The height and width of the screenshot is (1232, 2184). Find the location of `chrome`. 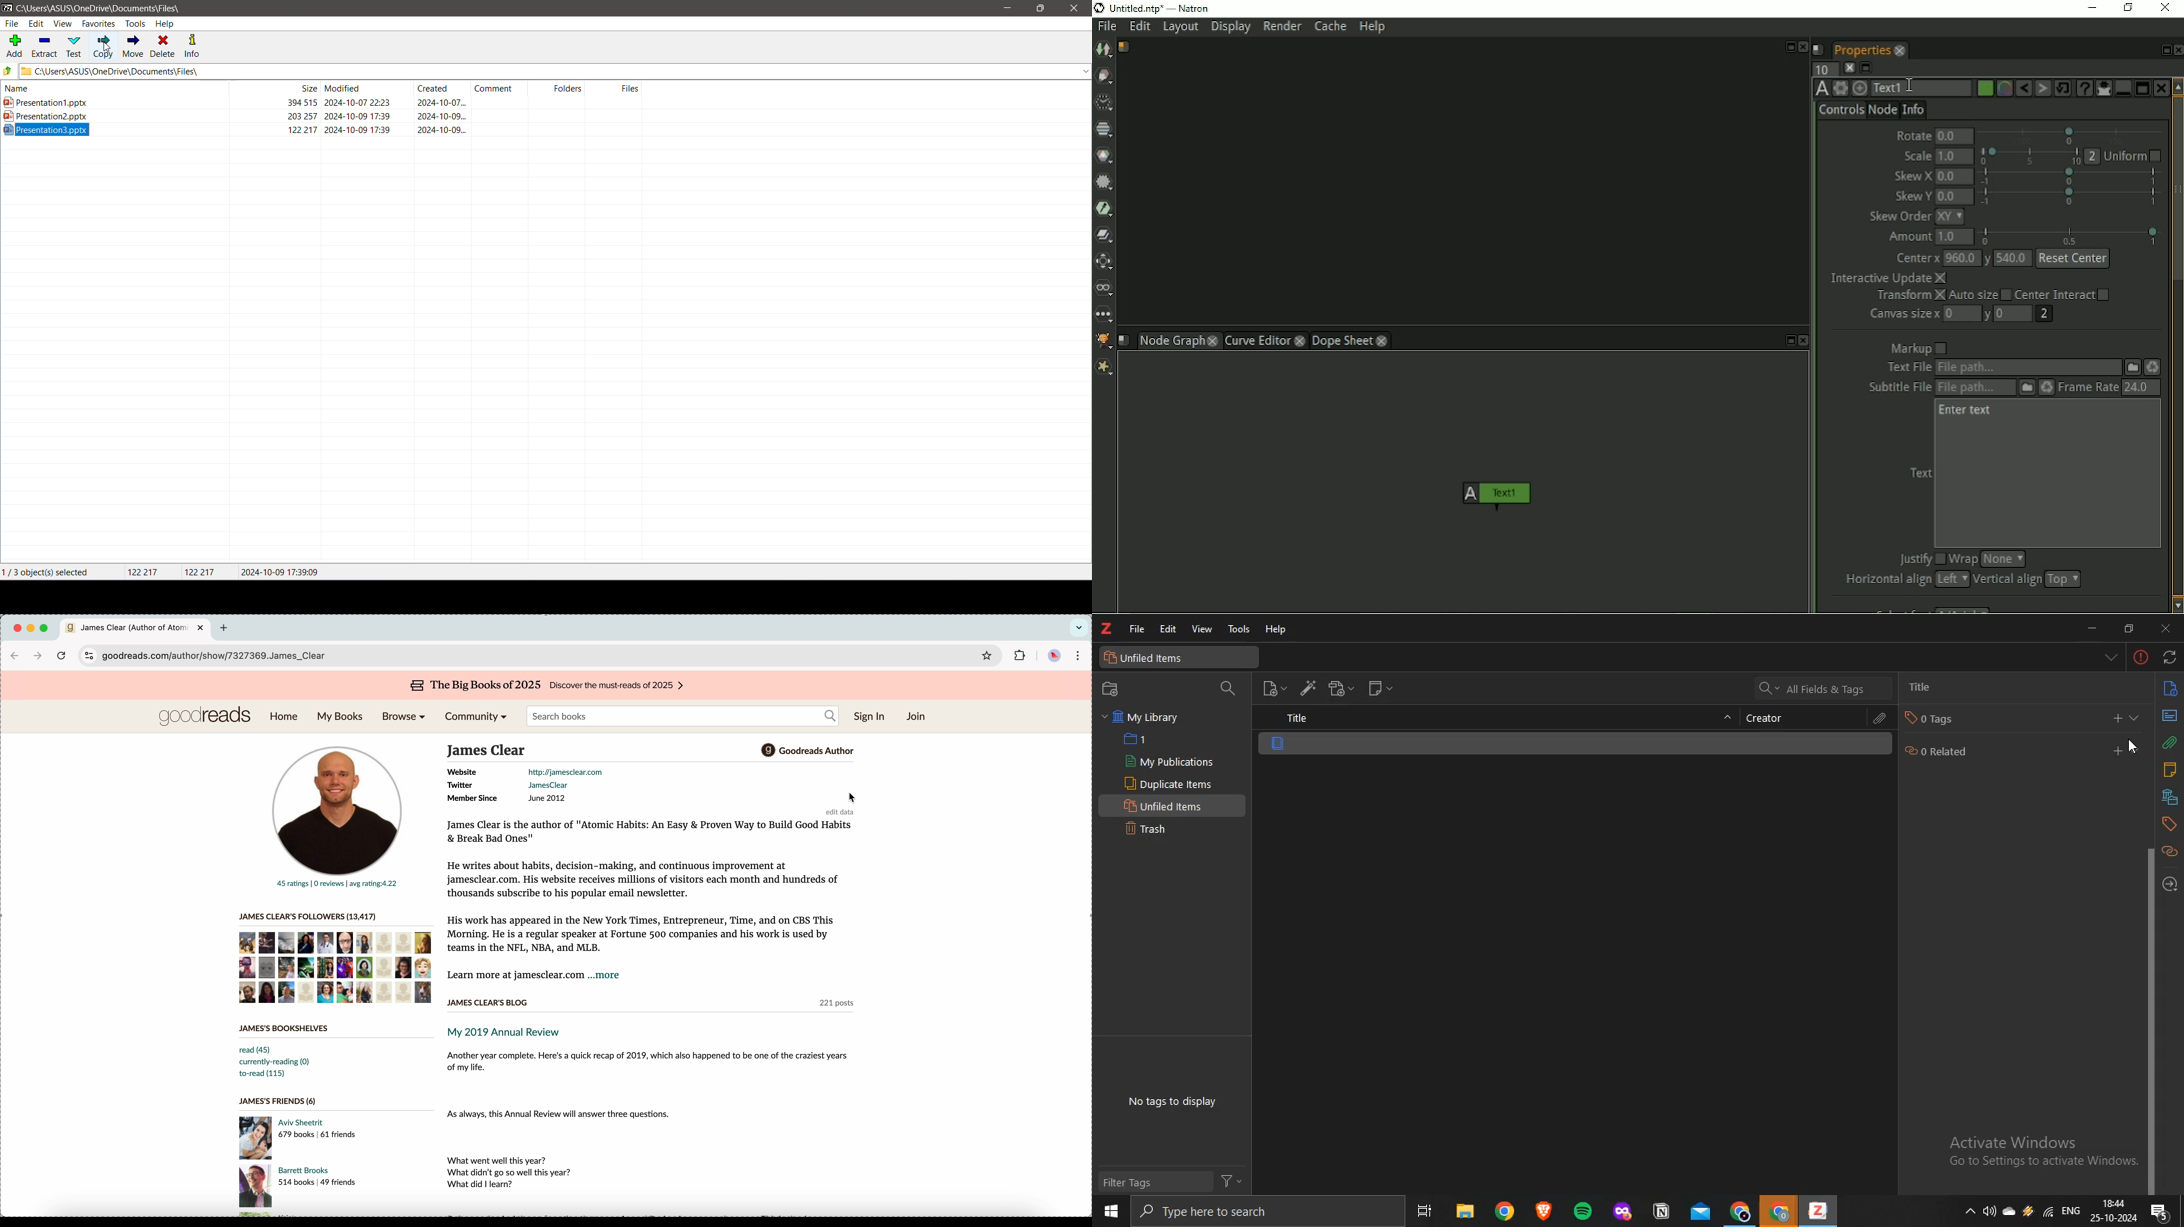

chrome is located at coordinates (1775, 1210).